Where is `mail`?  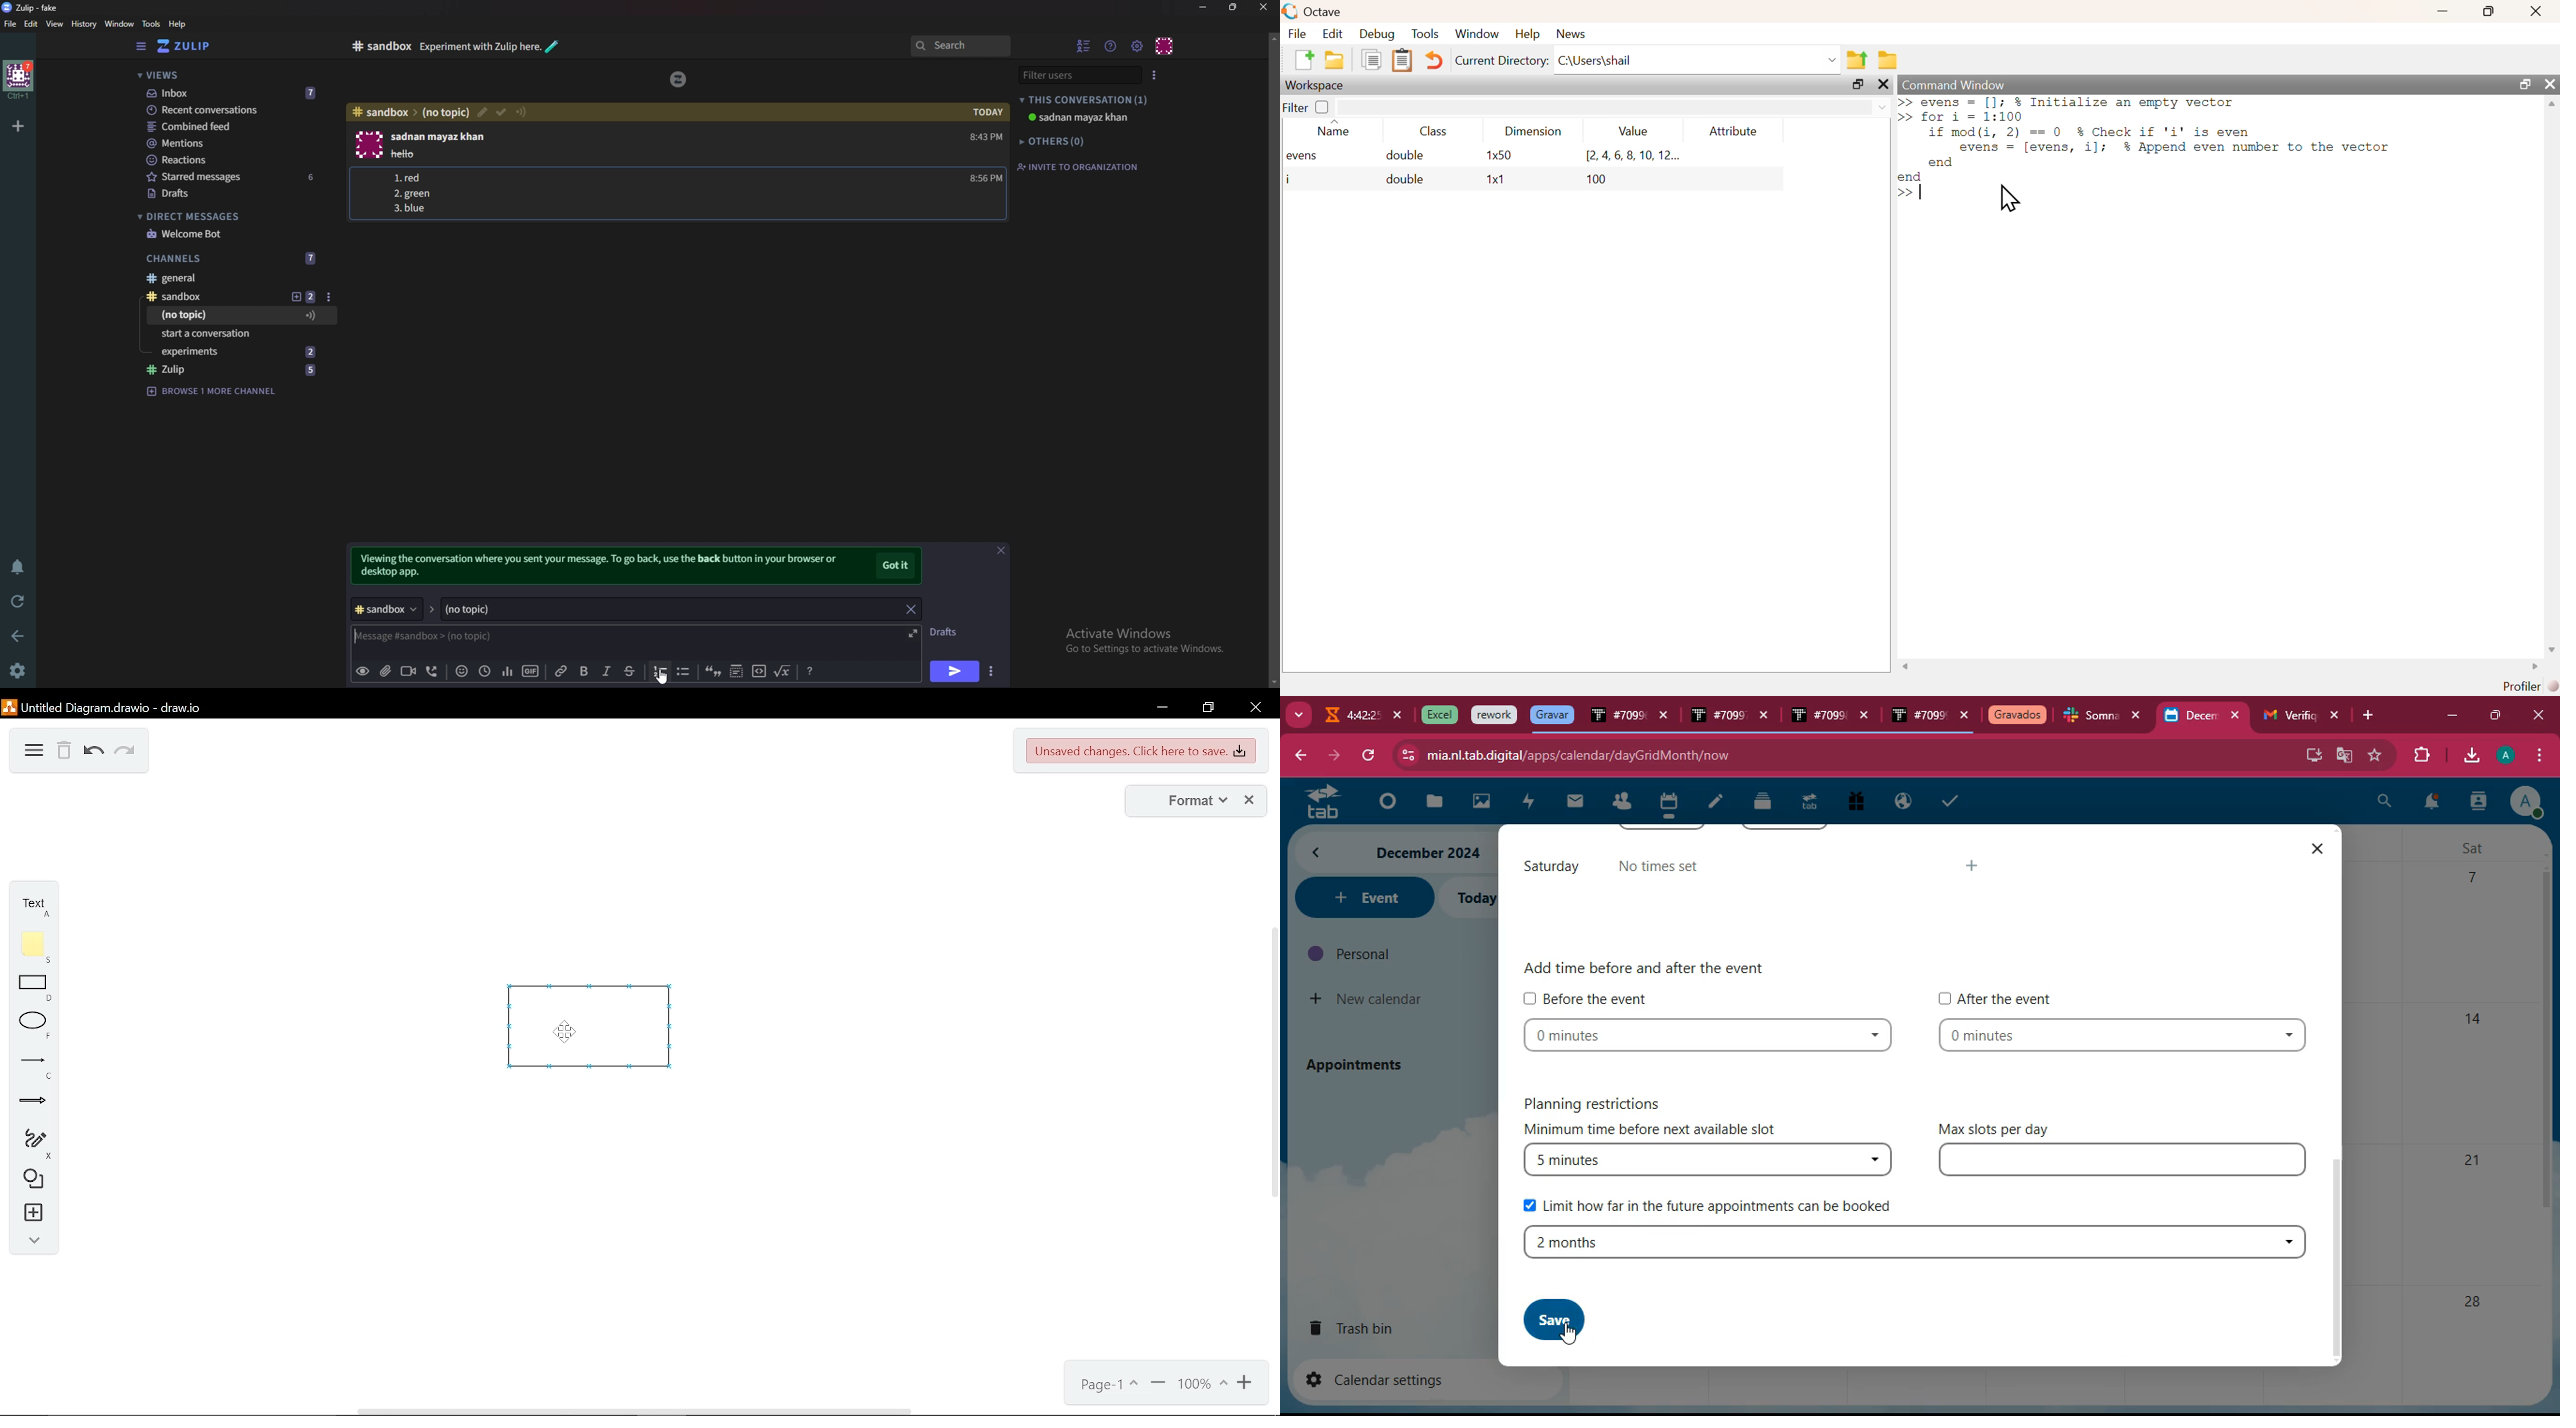
mail is located at coordinates (1575, 802).